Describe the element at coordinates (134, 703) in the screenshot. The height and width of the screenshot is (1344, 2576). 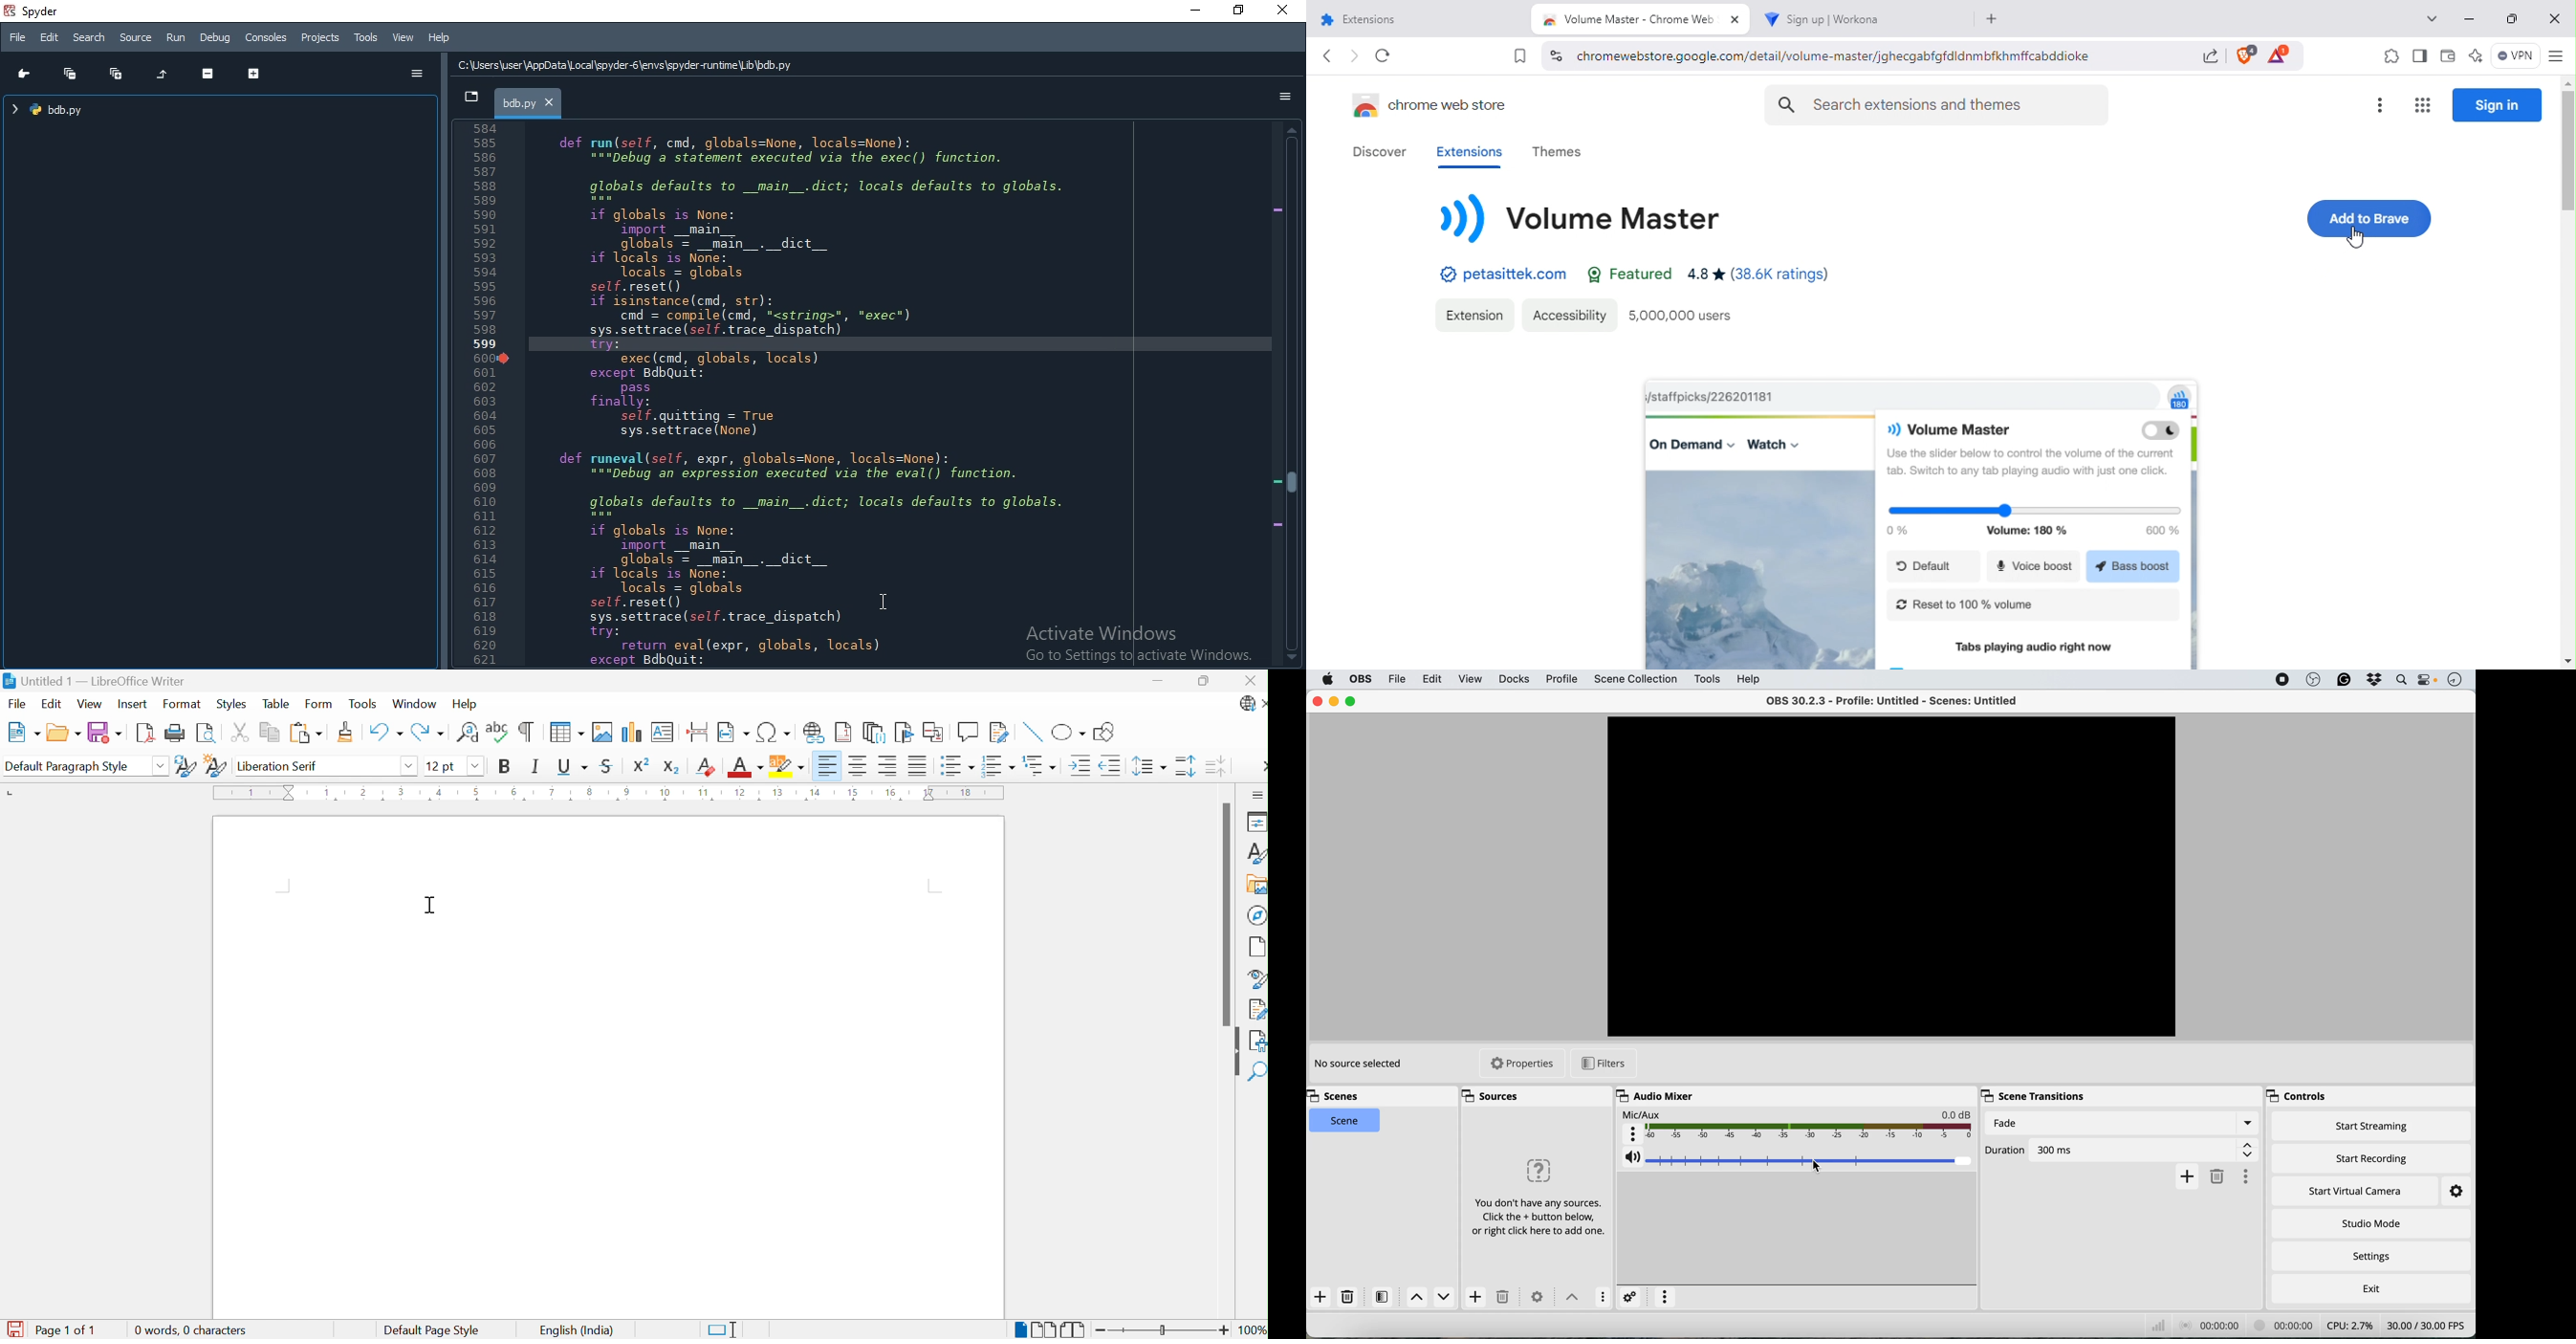
I see `Insert` at that location.